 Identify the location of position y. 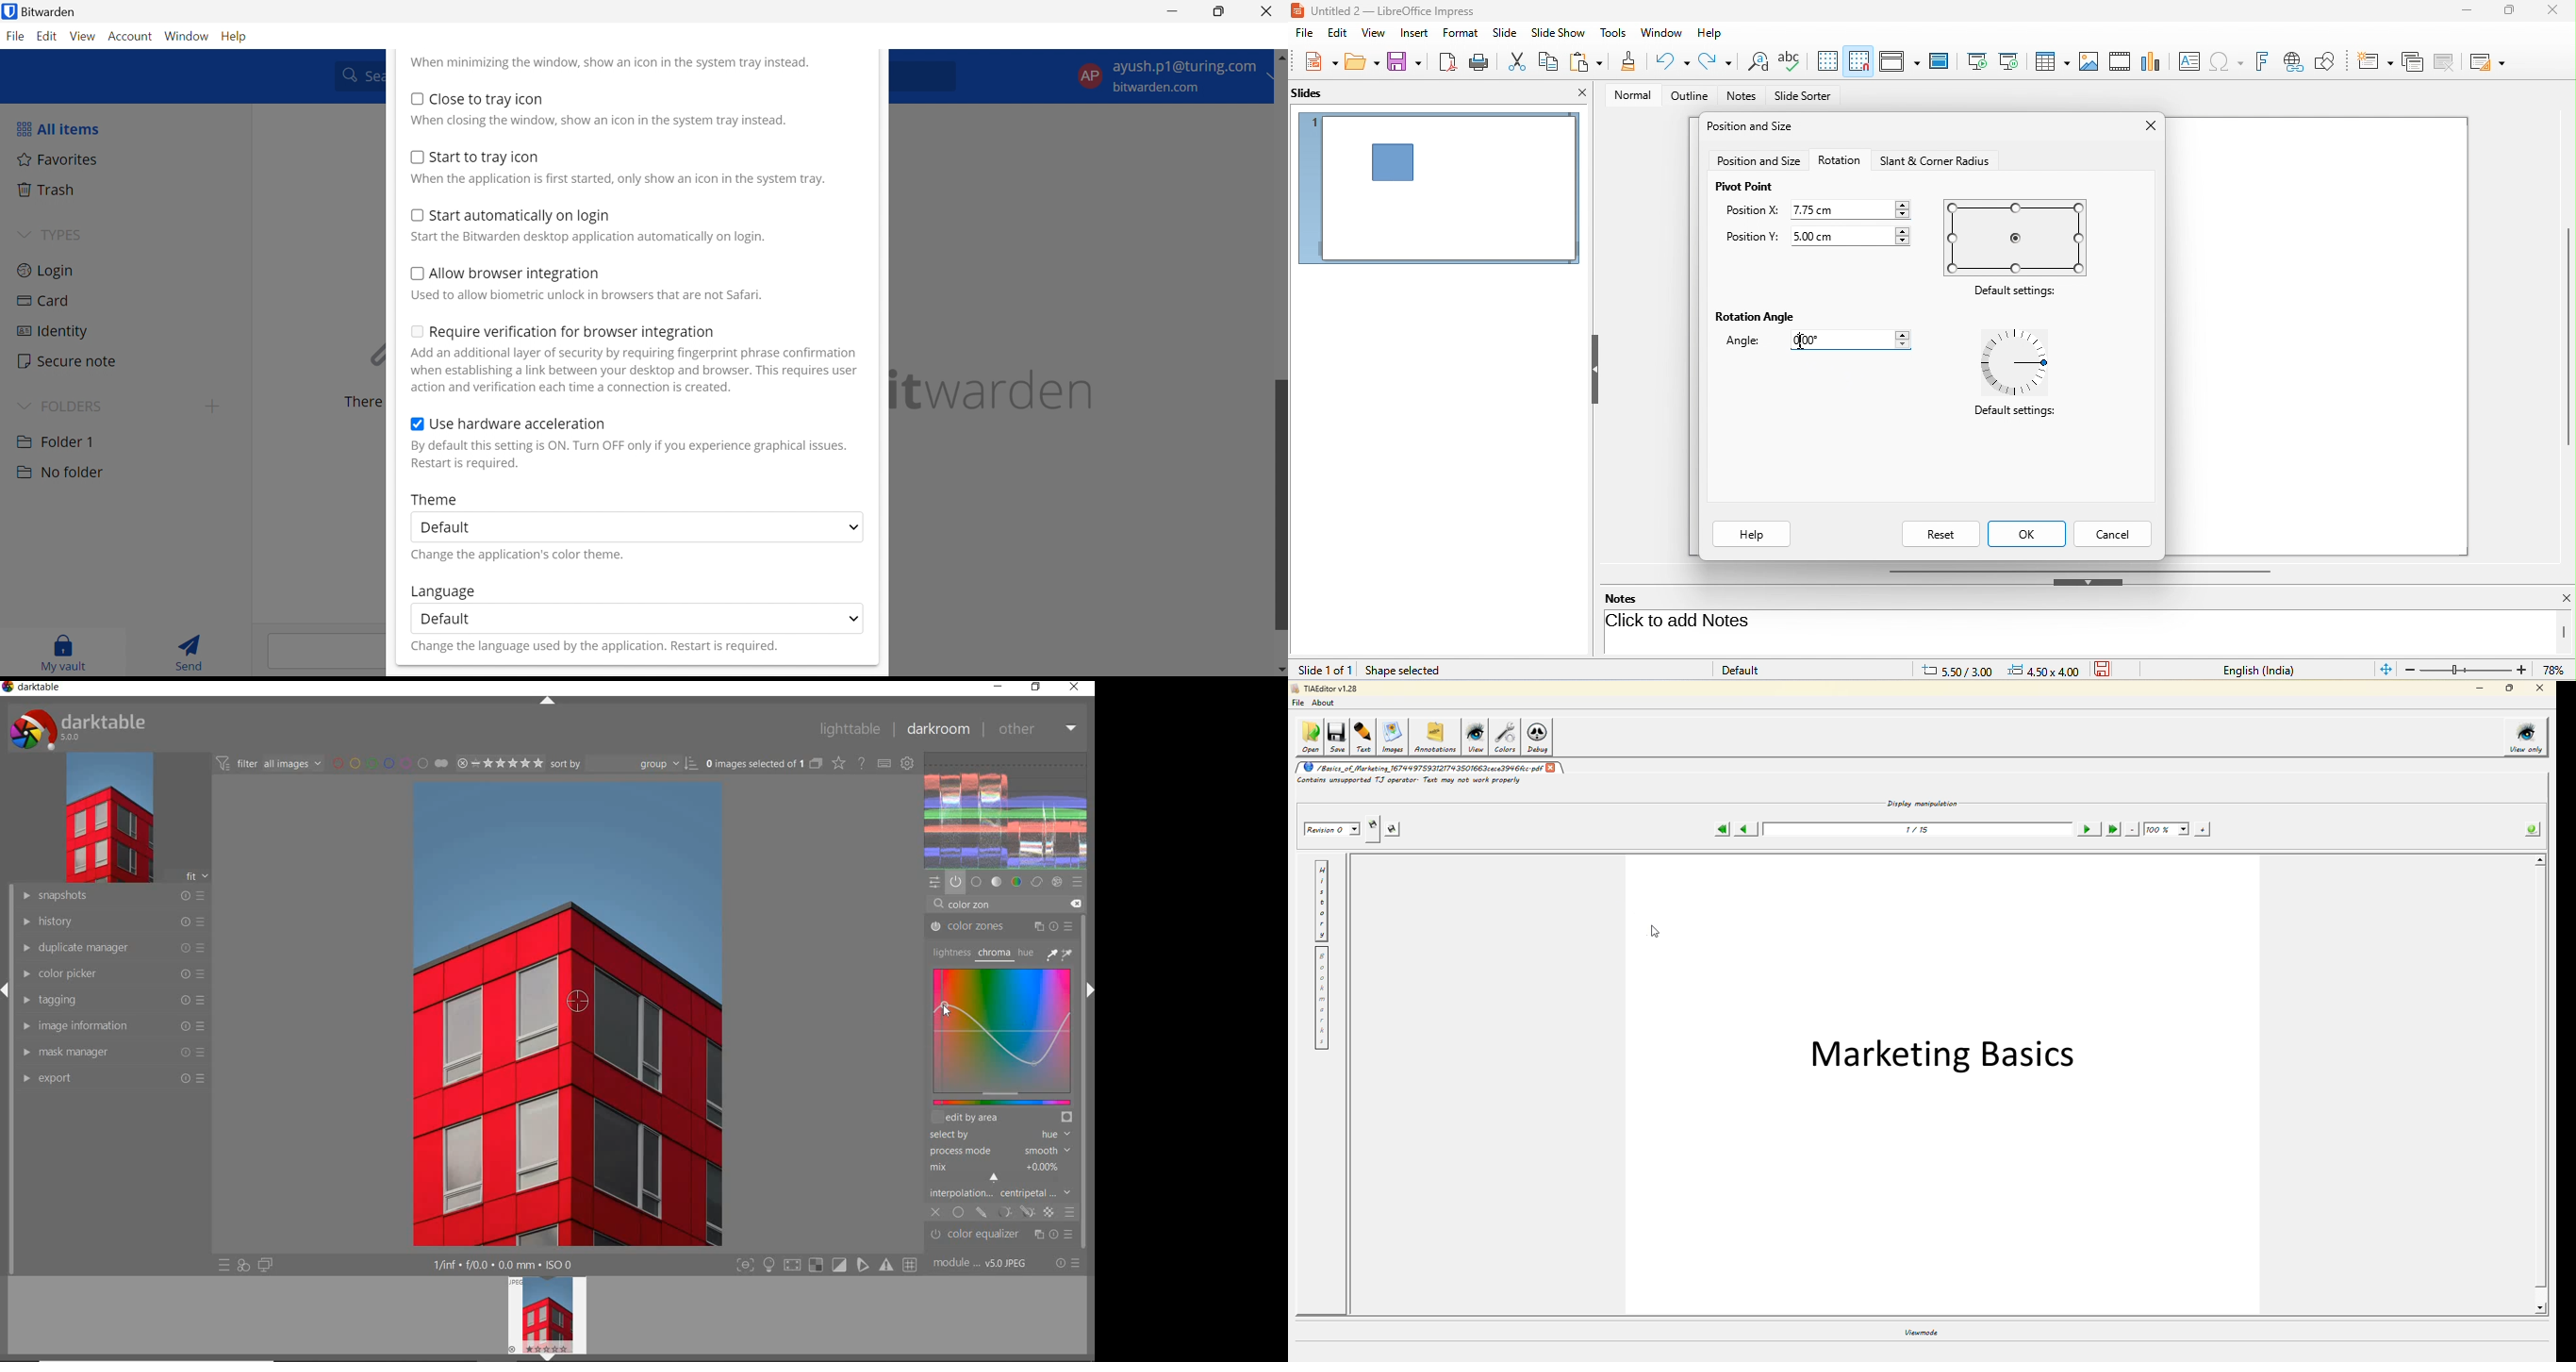
(1751, 239).